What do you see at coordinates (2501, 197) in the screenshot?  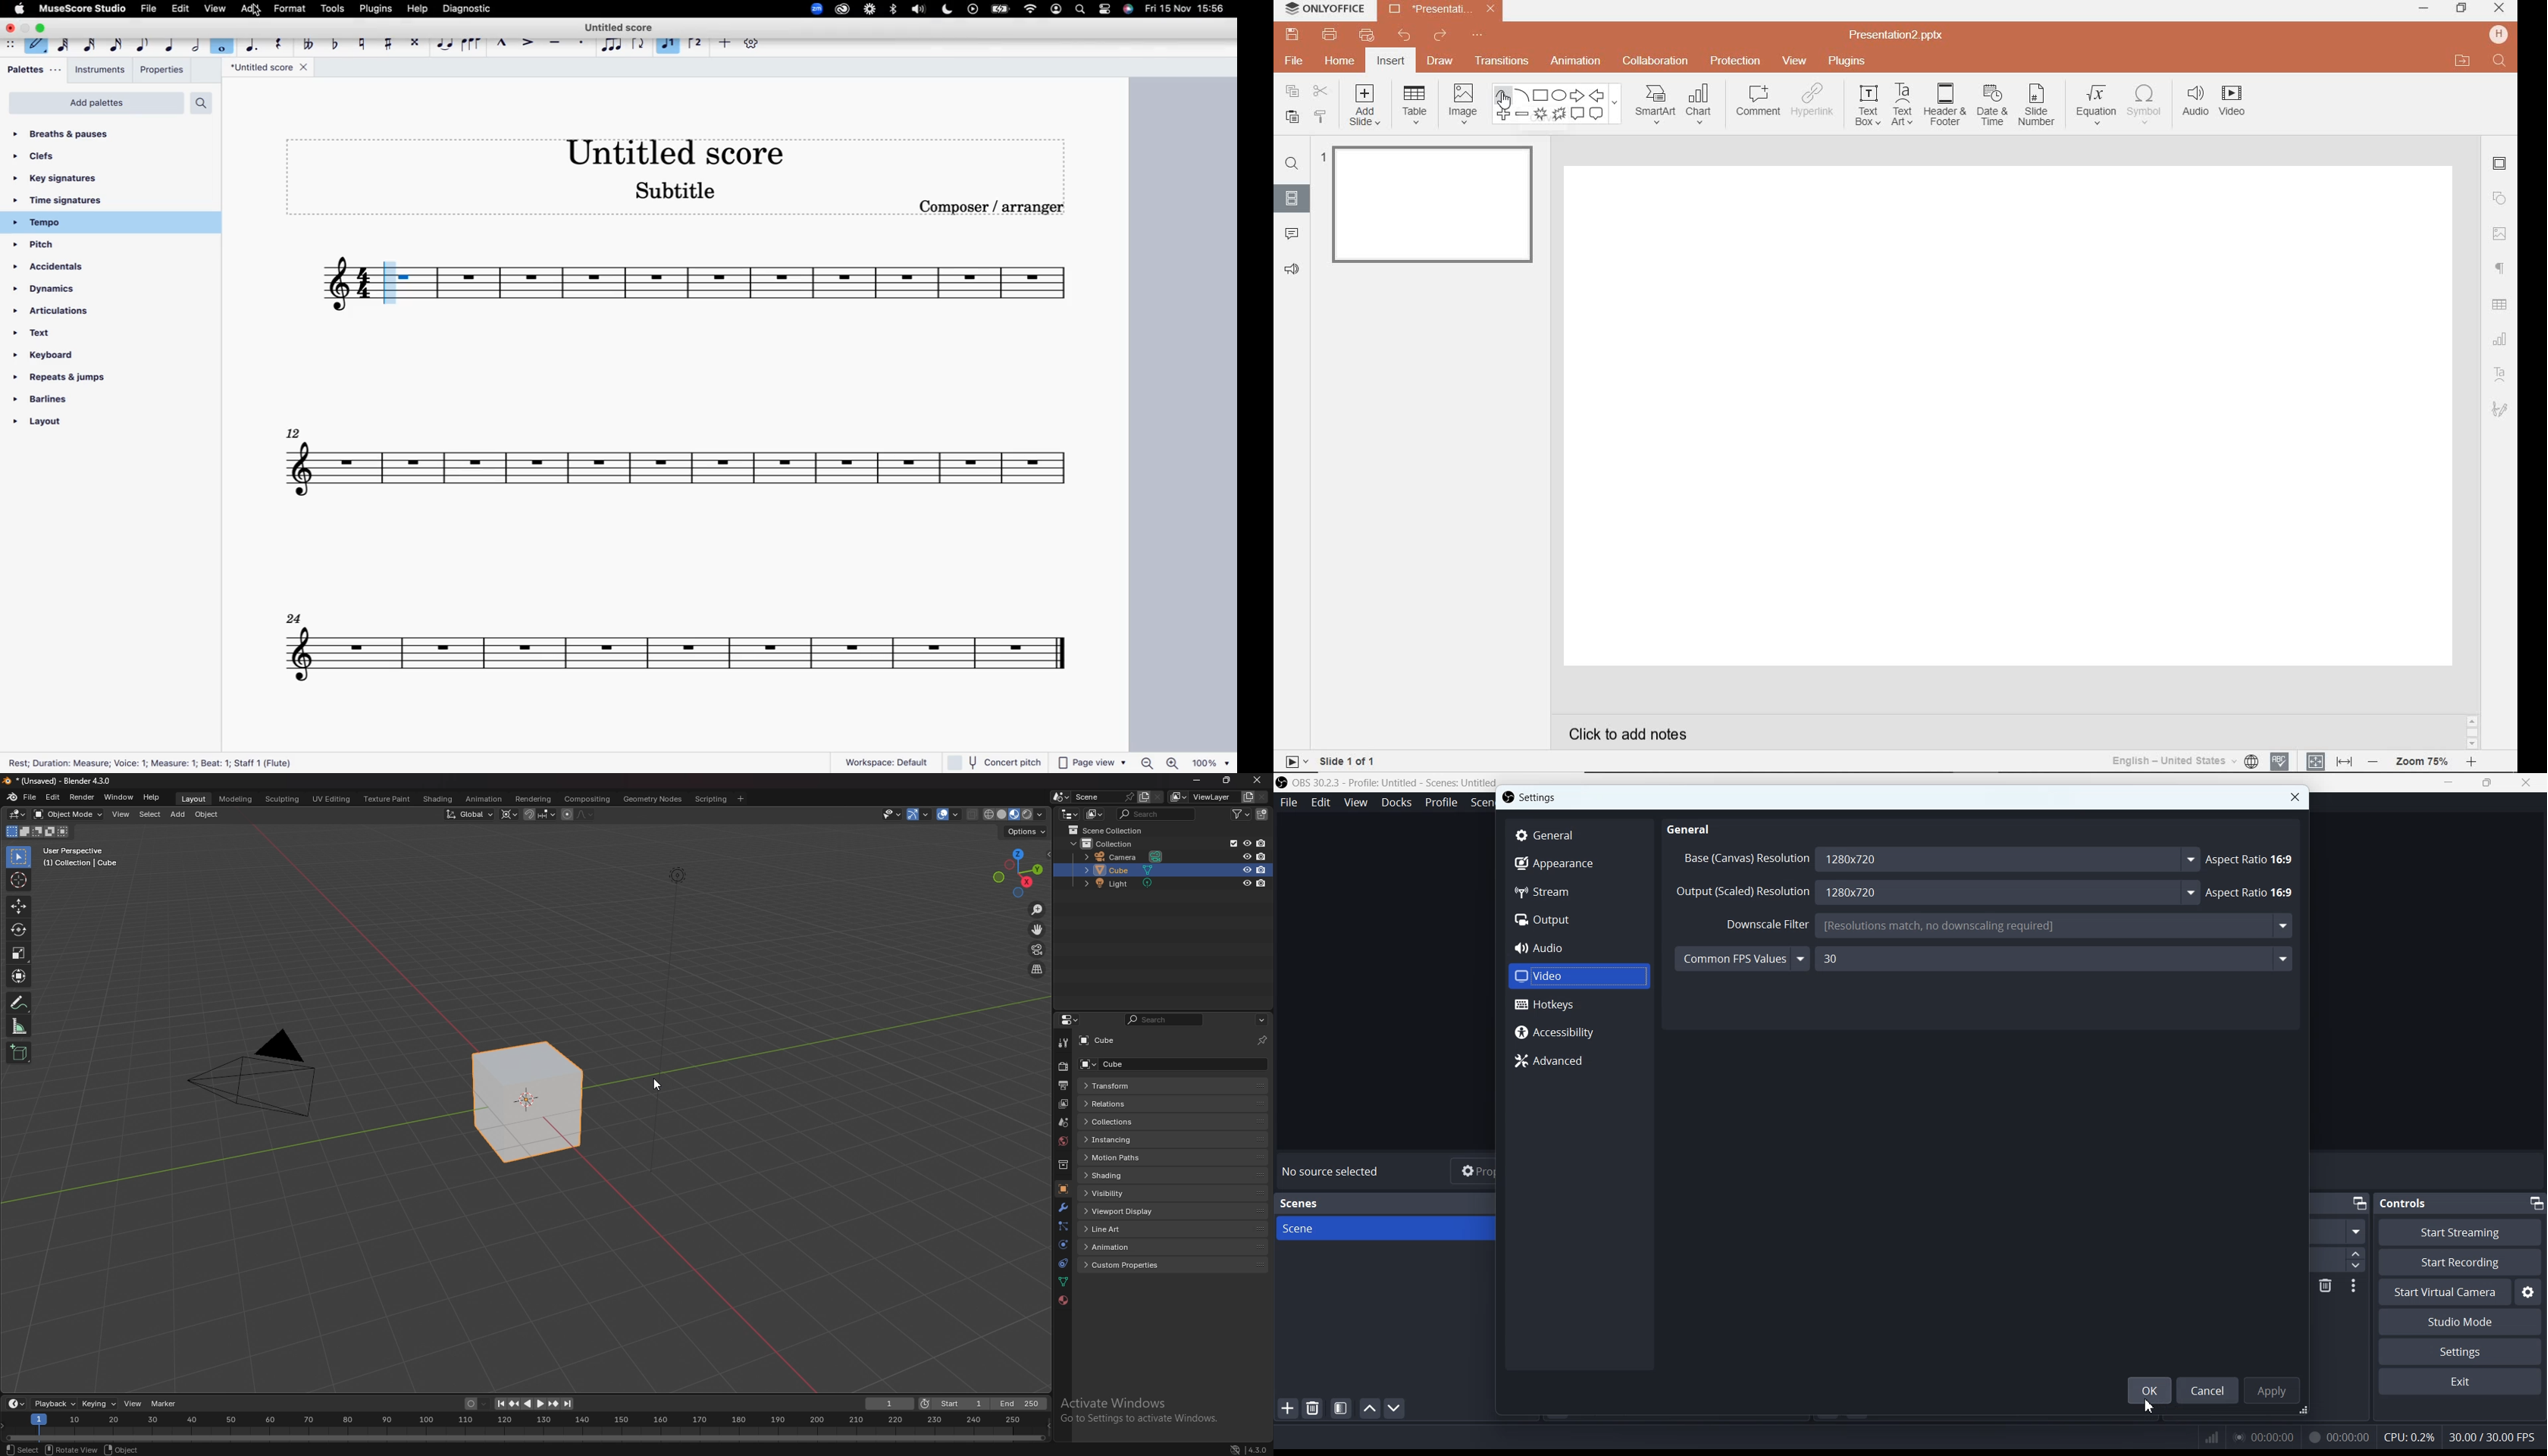 I see `SHAPE SETTINGS` at bounding box center [2501, 197].